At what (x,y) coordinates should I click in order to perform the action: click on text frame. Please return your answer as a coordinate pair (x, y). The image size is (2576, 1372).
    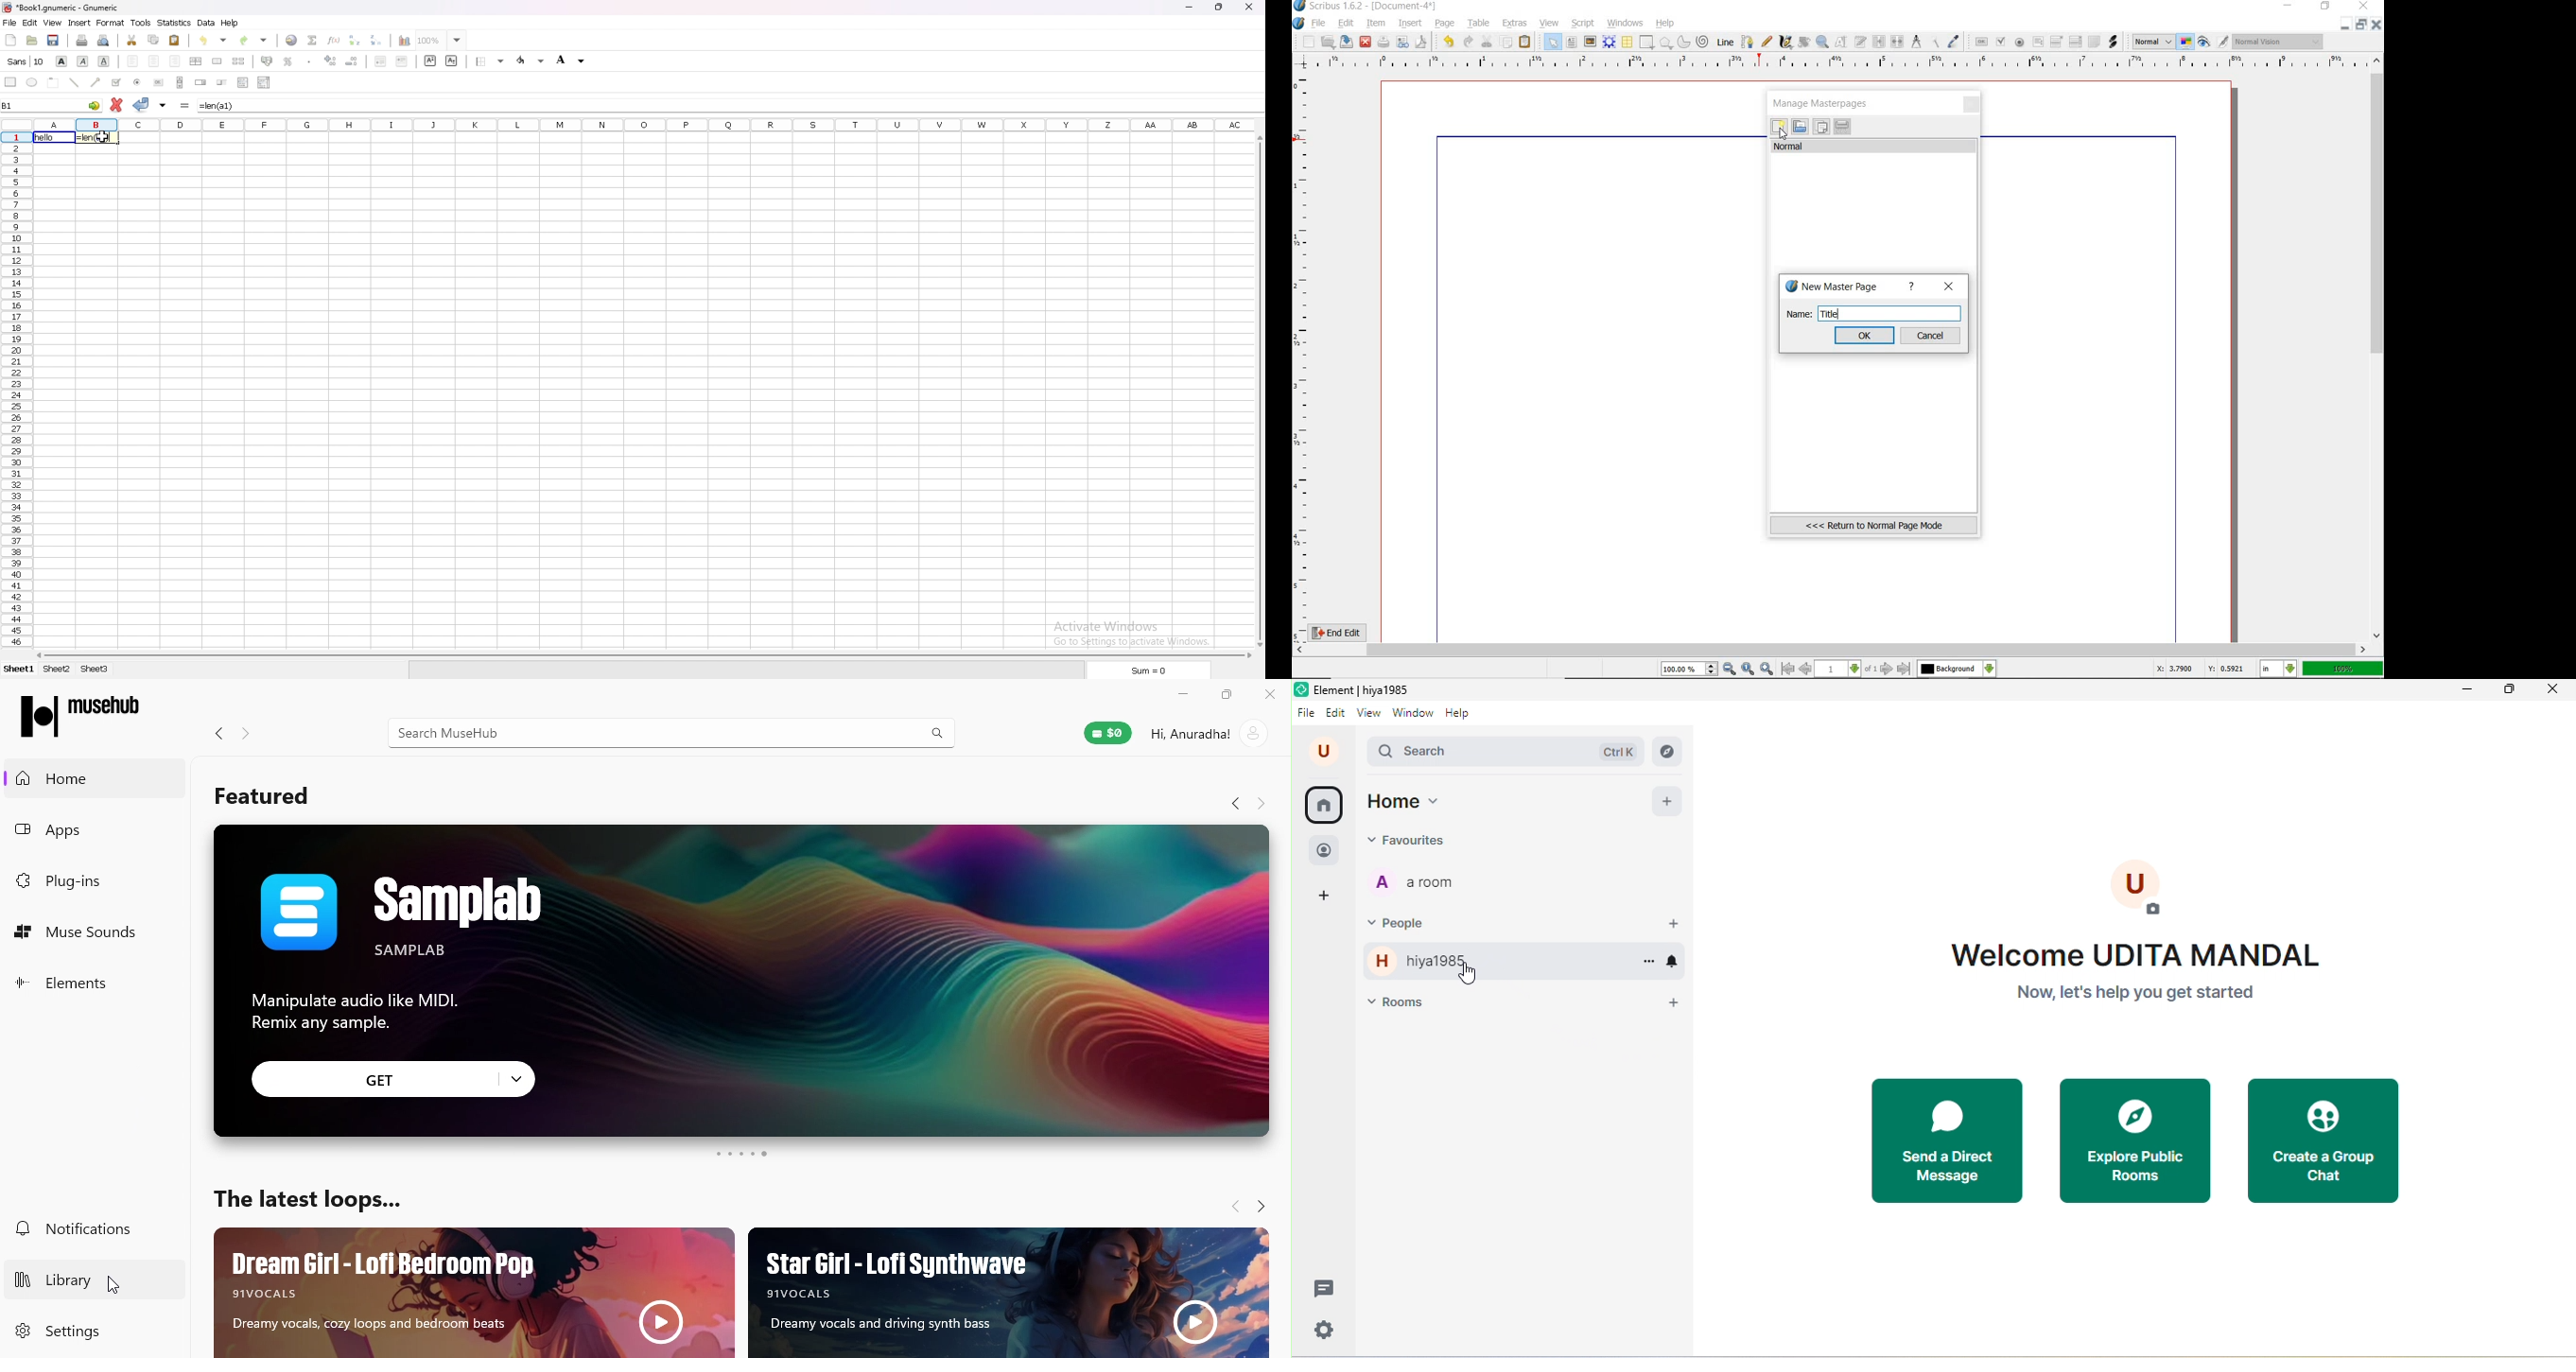
    Looking at the image, I should click on (1573, 42).